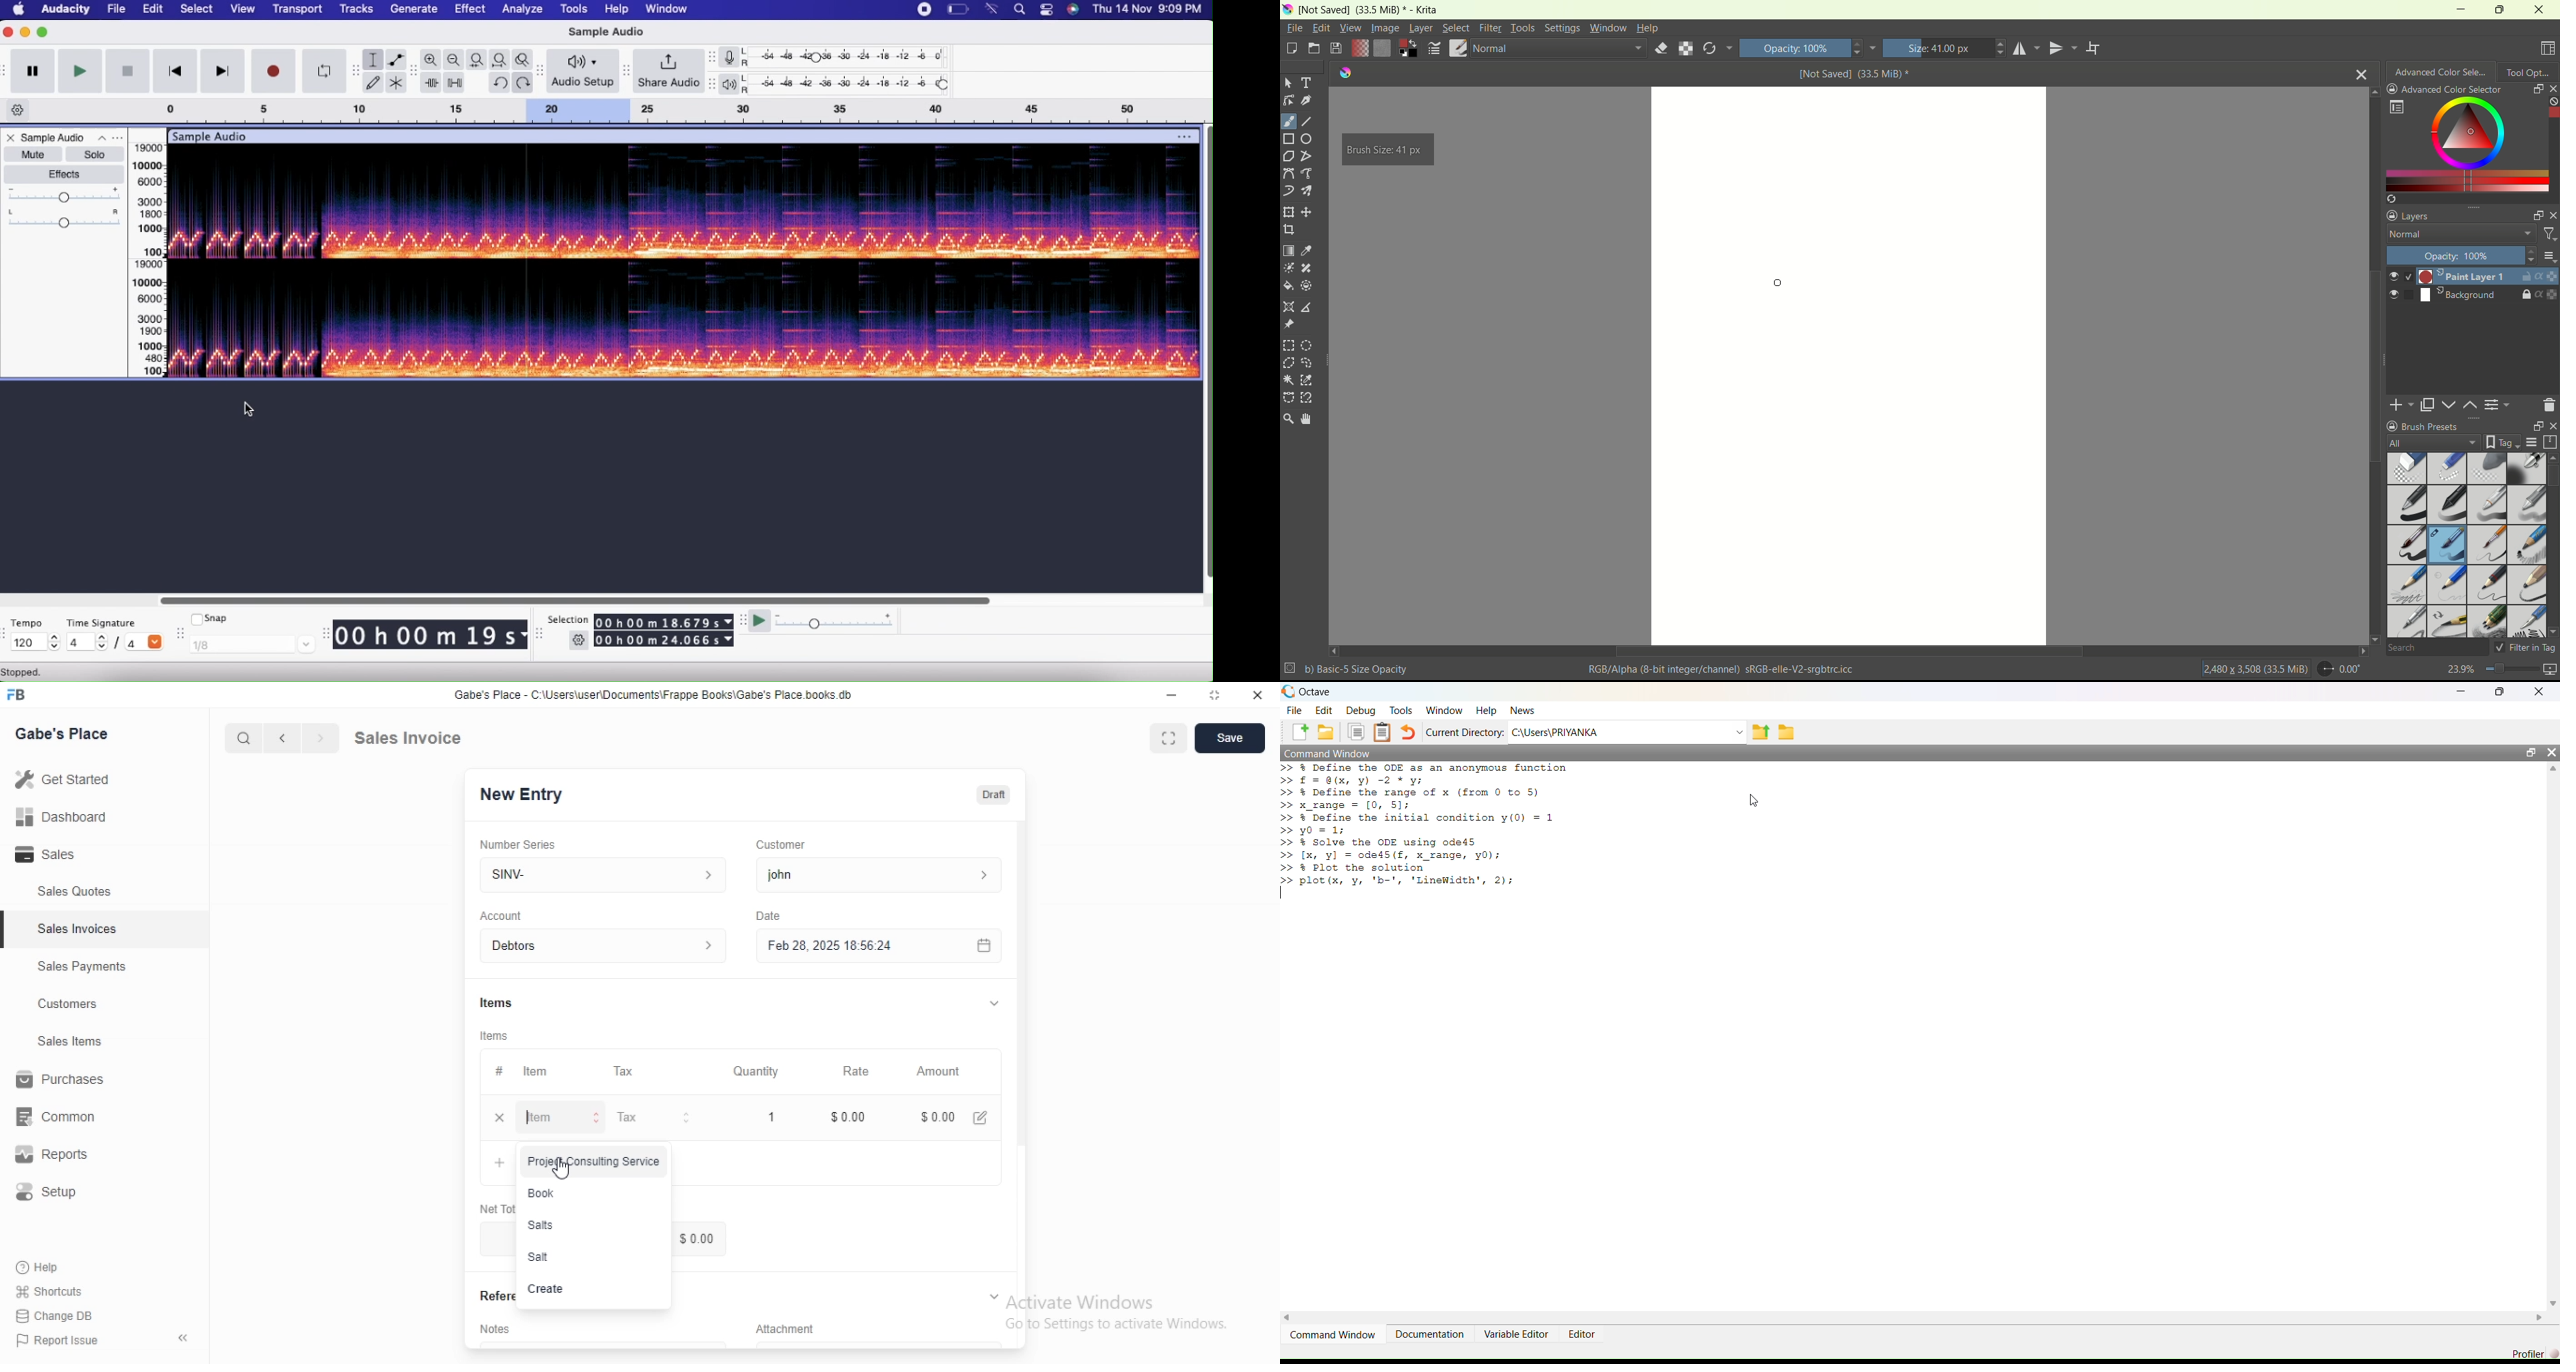 The image size is (2576, 1372). Describe the element at coordinates (580, 598) in the screenshot. I see `Slider` at that location.